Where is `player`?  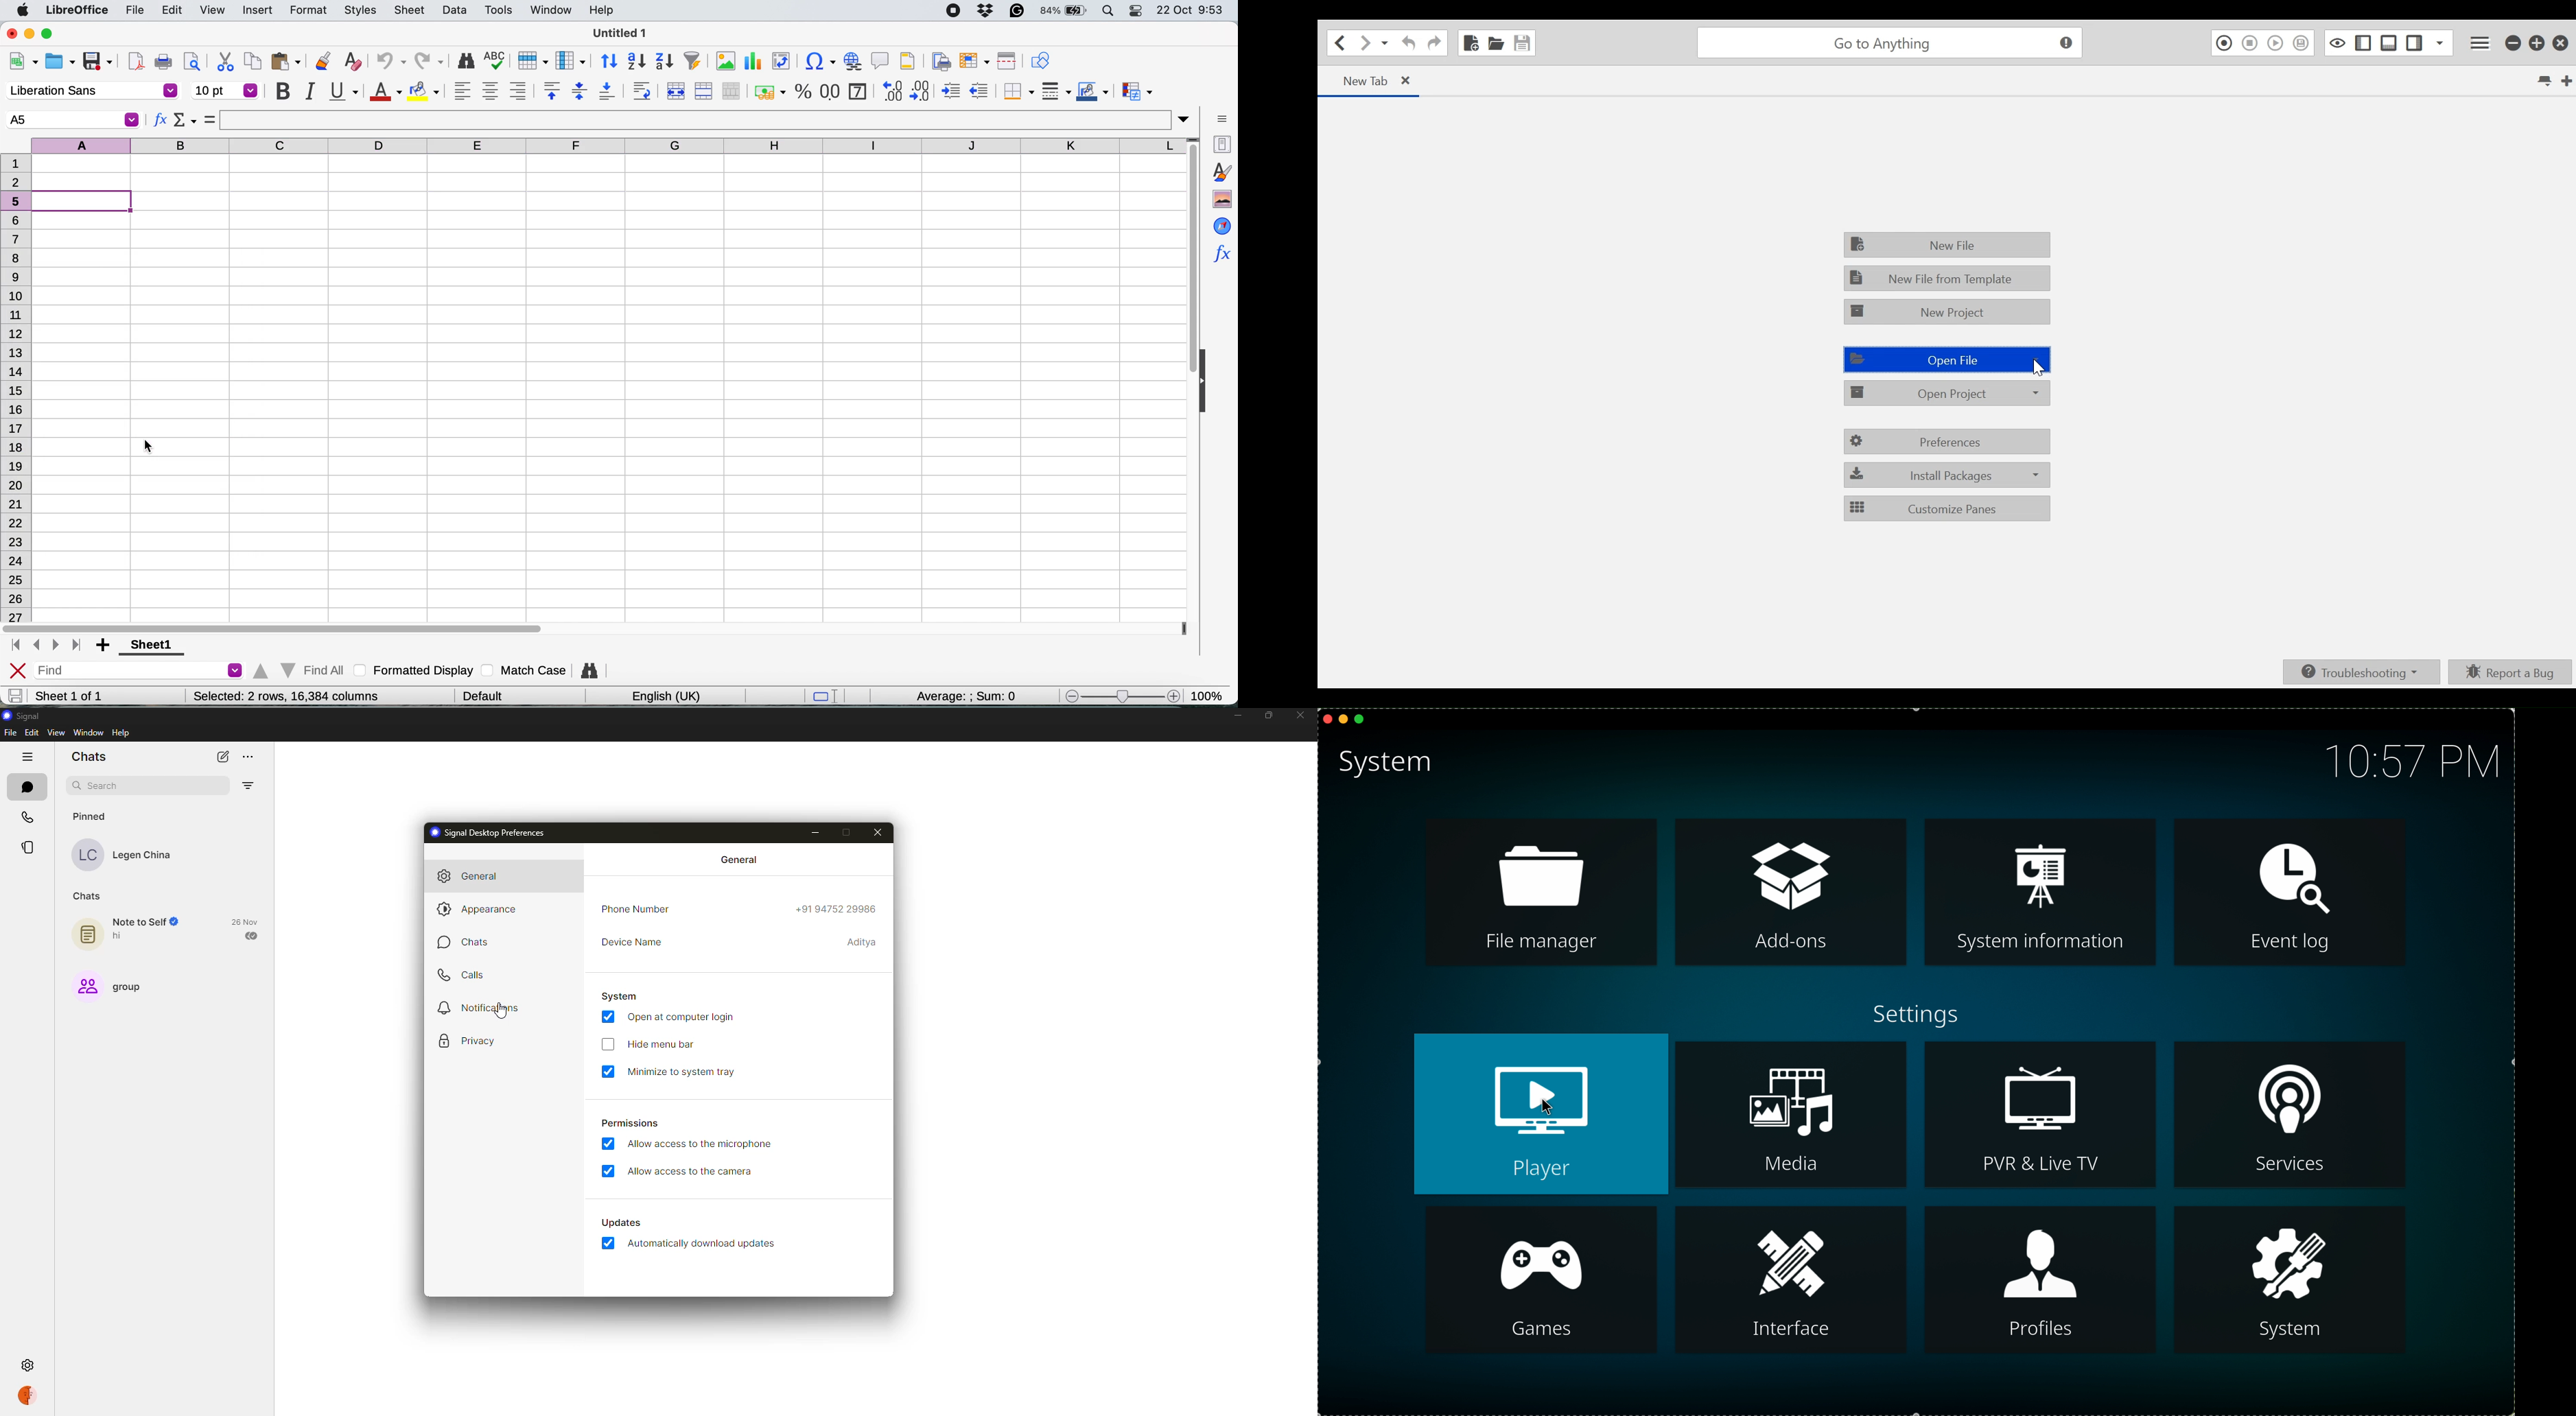 player is located at coordinates (1540, 1116).